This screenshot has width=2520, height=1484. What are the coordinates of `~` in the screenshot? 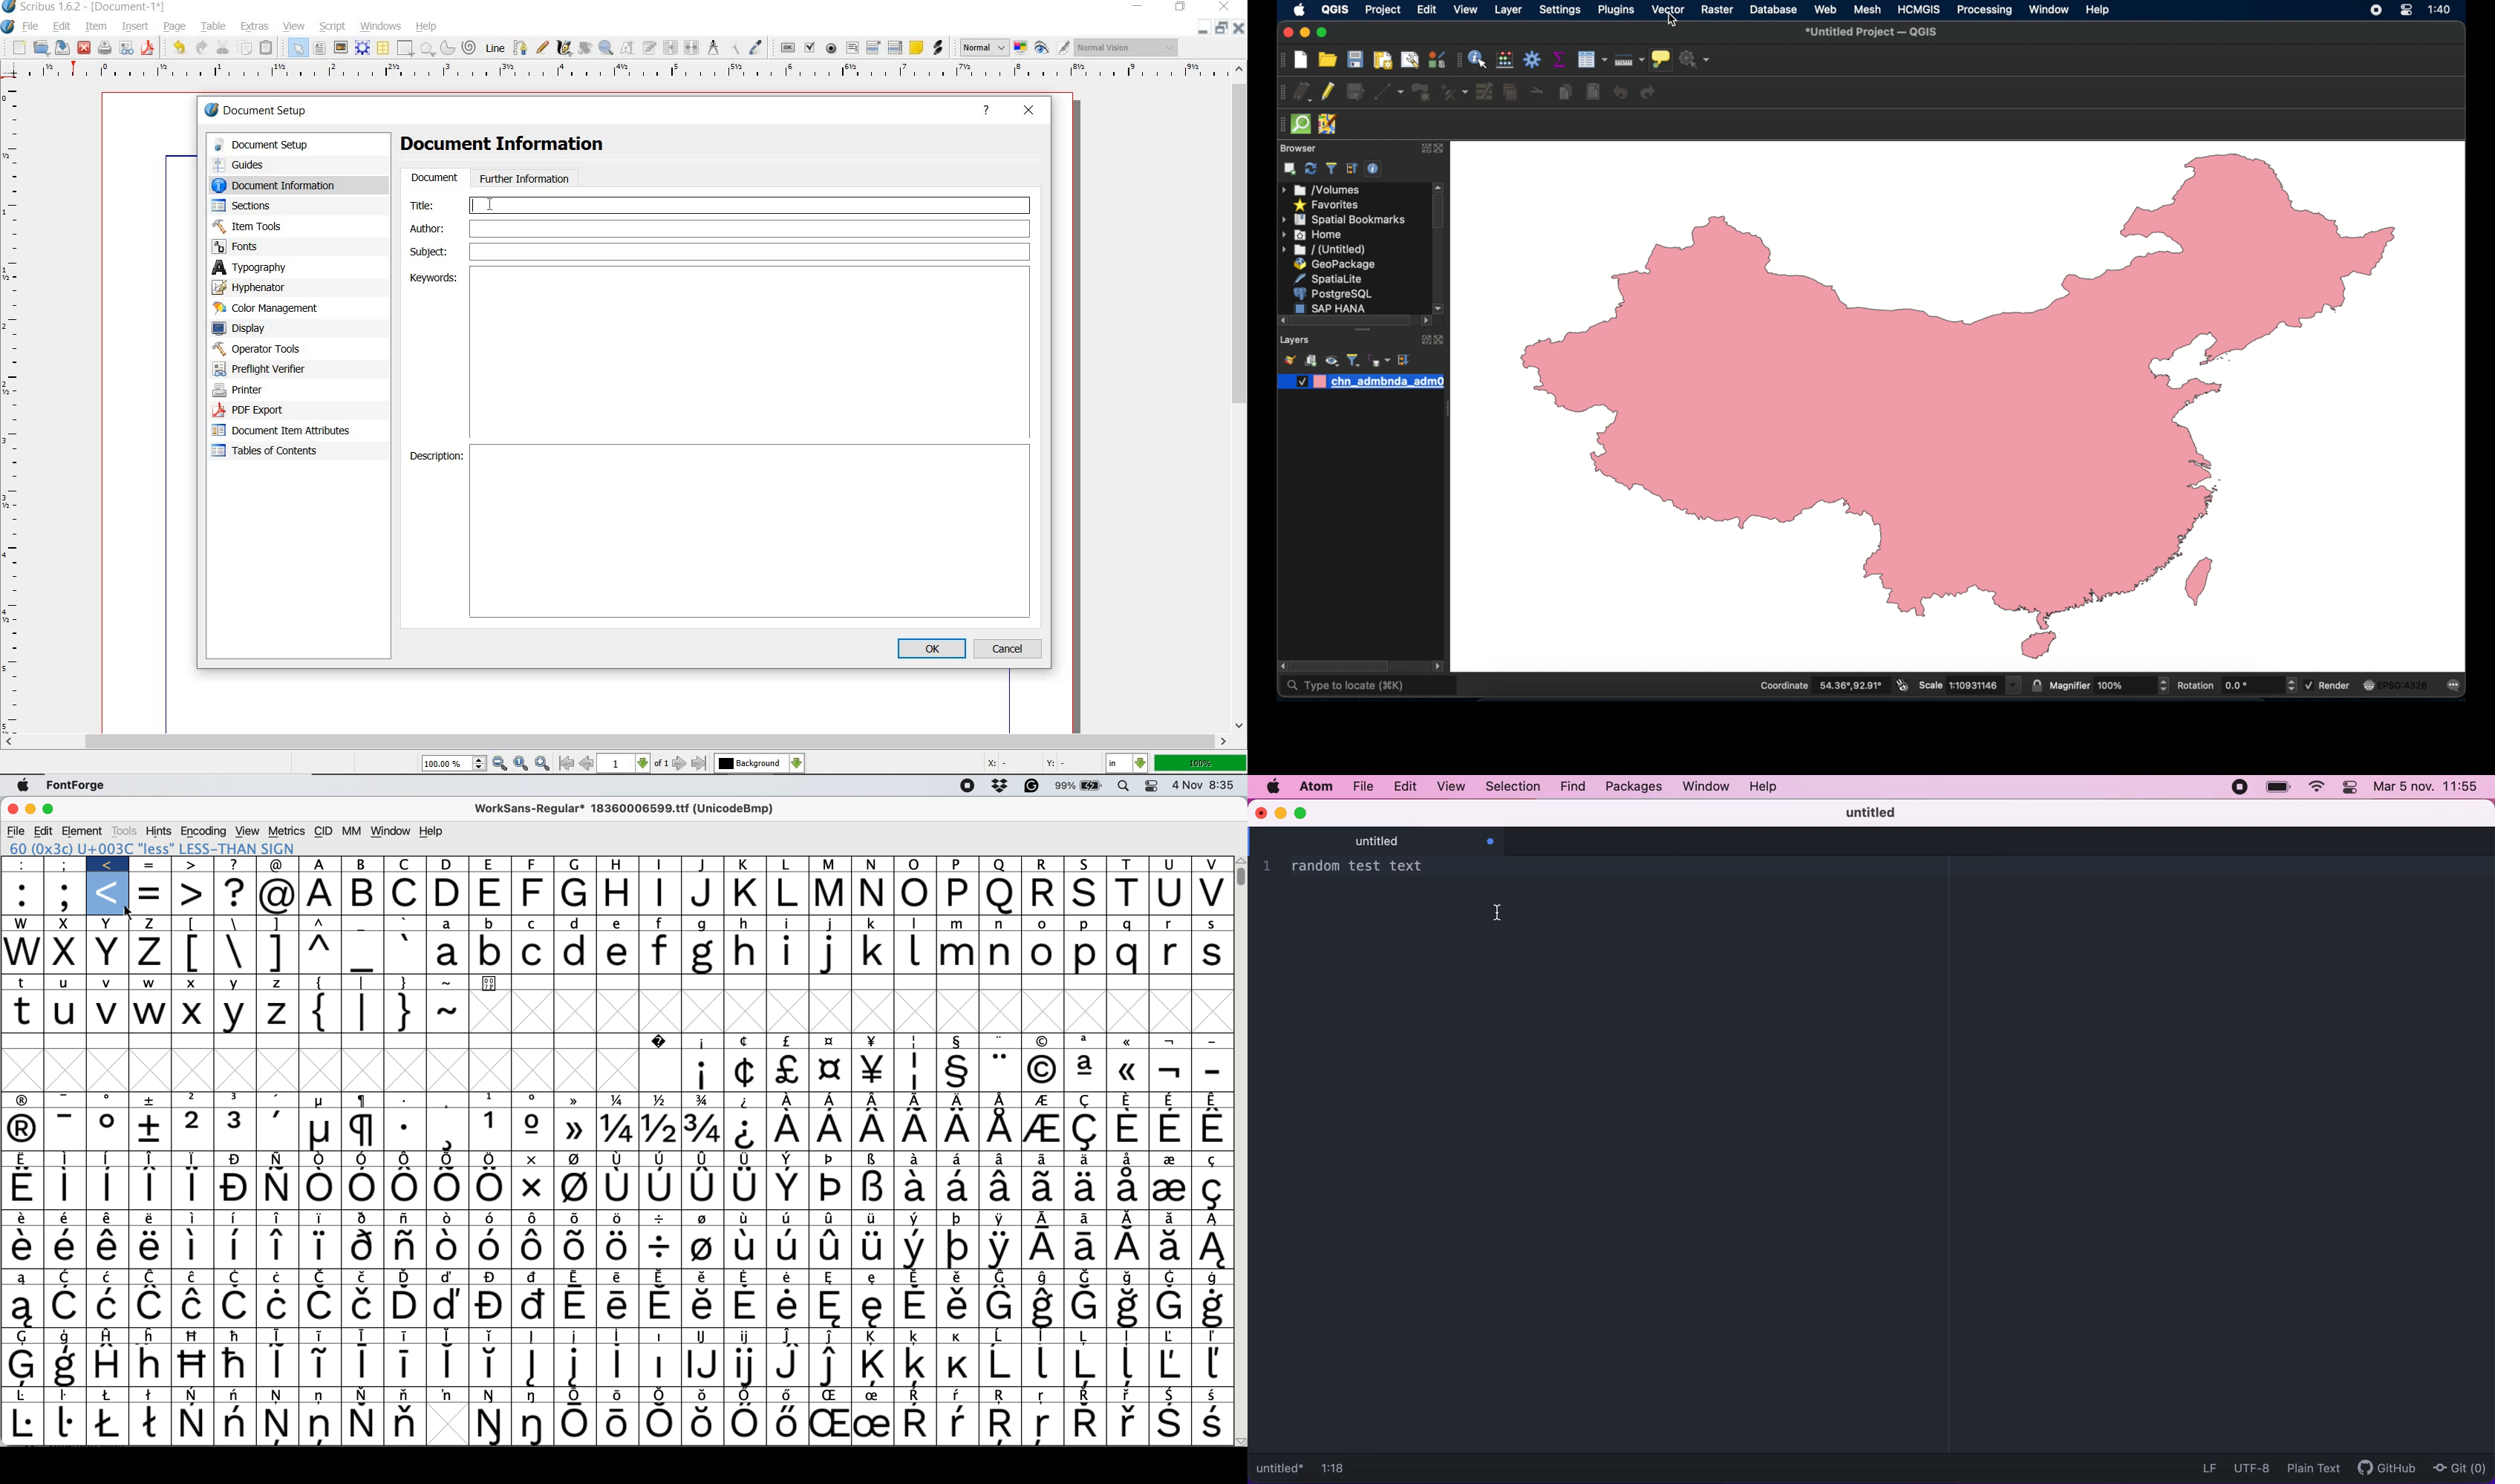 It's located at (448, 983).